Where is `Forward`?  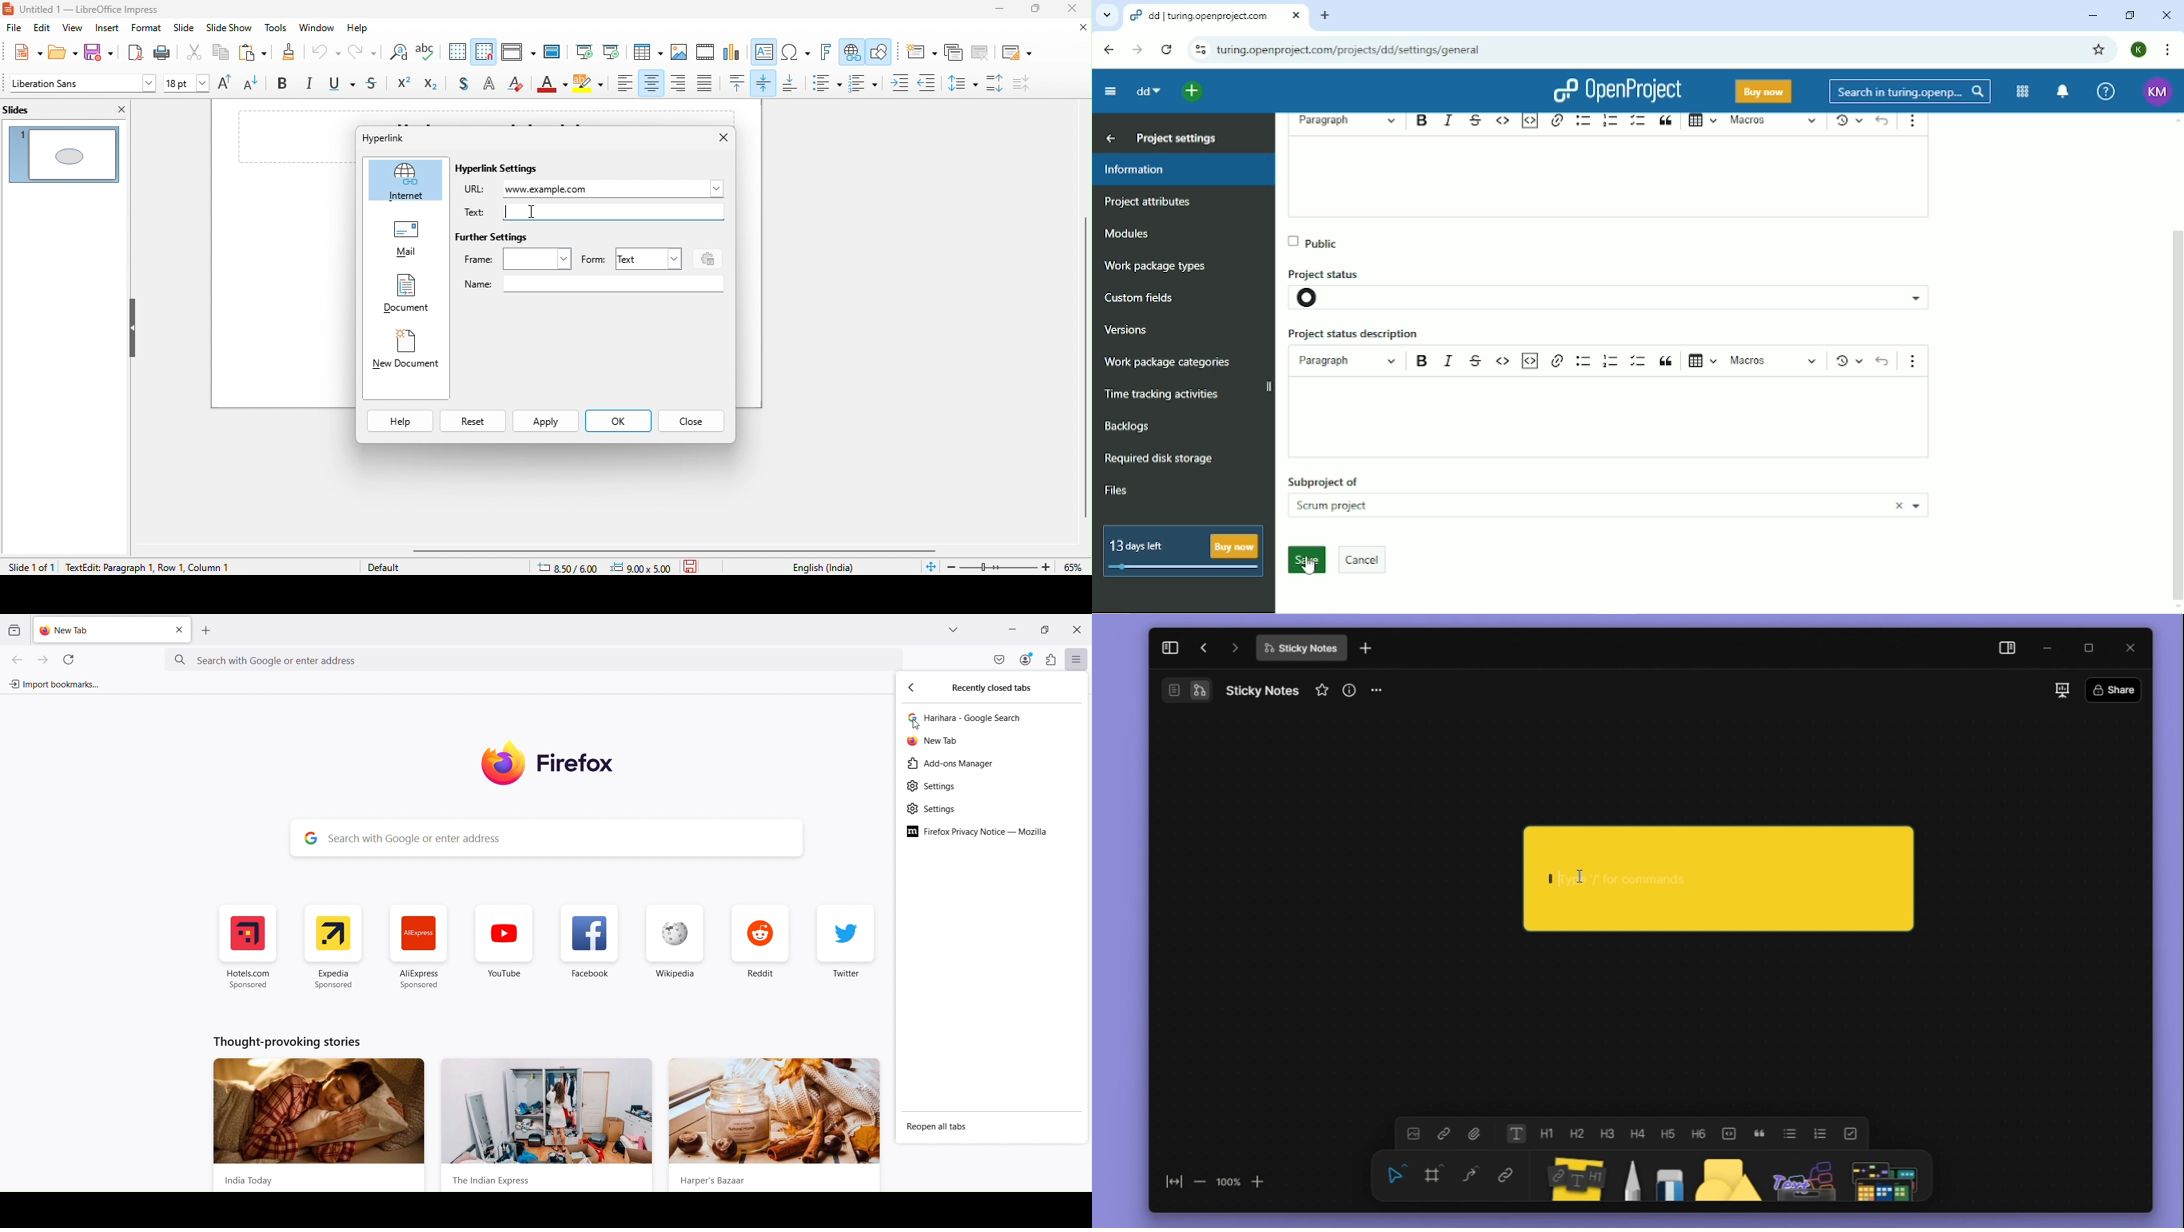 Forward is located at coordinates (1137, 51).